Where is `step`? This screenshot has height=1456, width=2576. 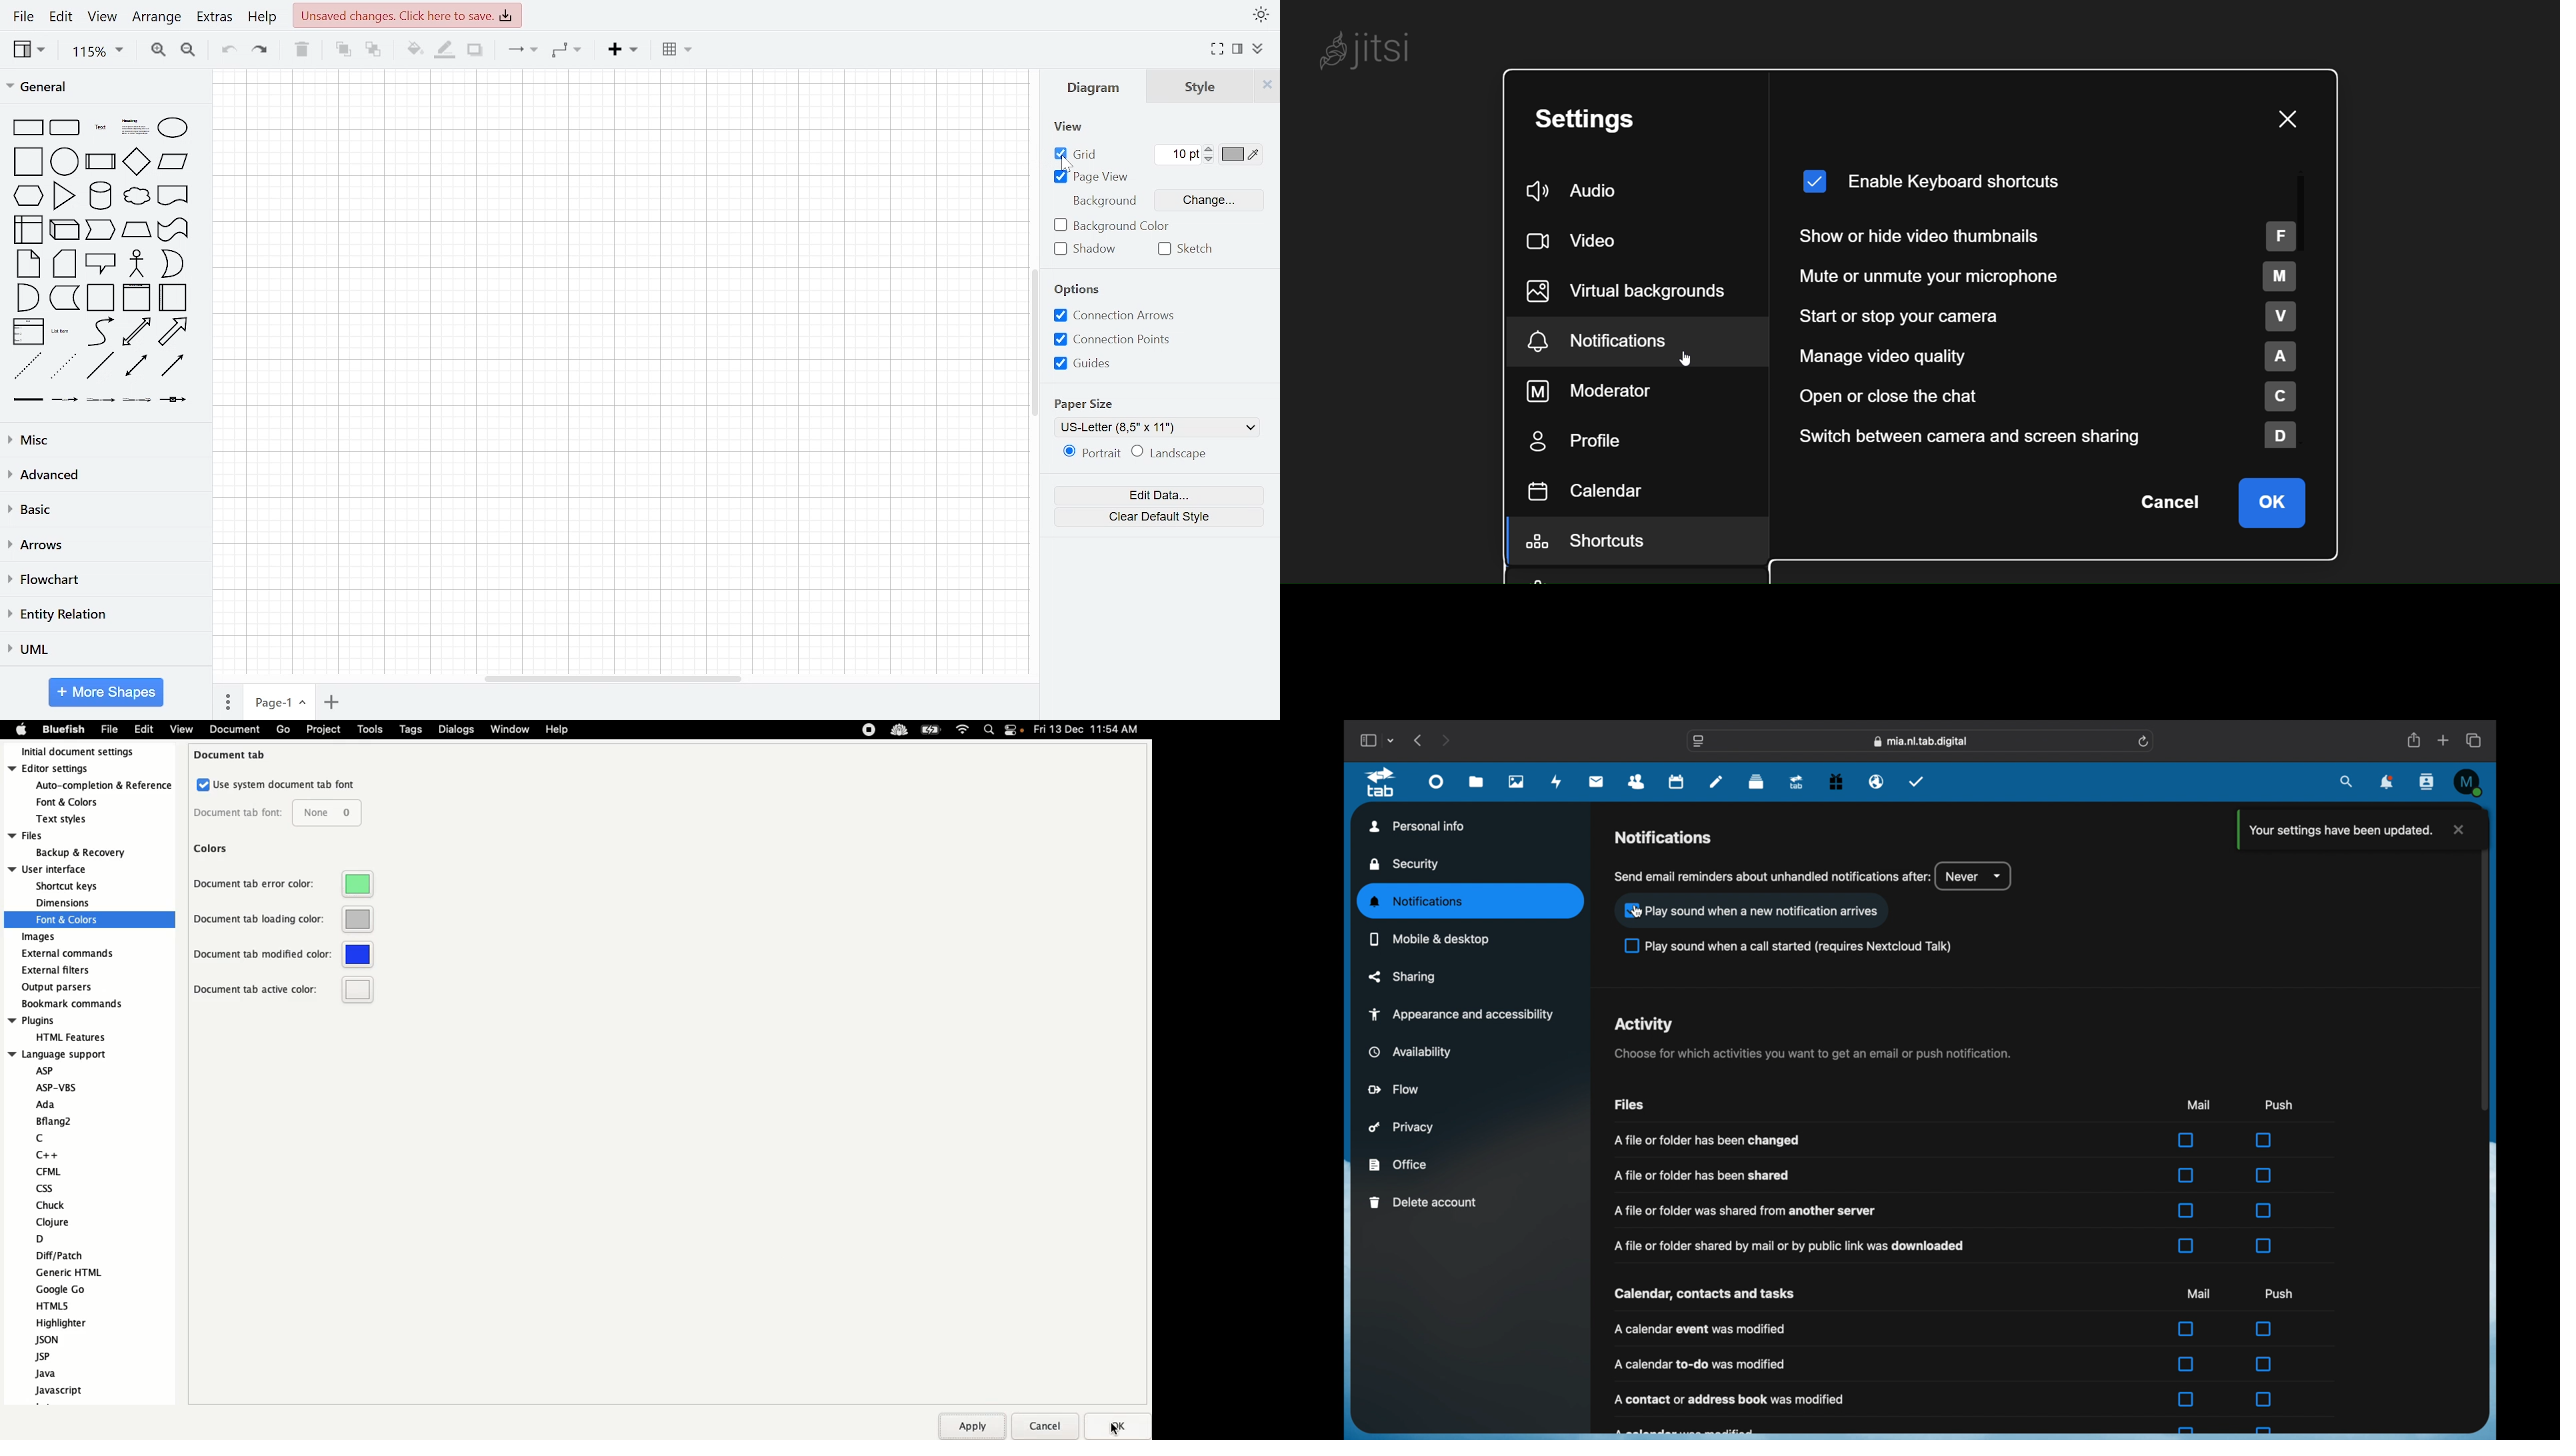
step is located at coordinates (100, 228).